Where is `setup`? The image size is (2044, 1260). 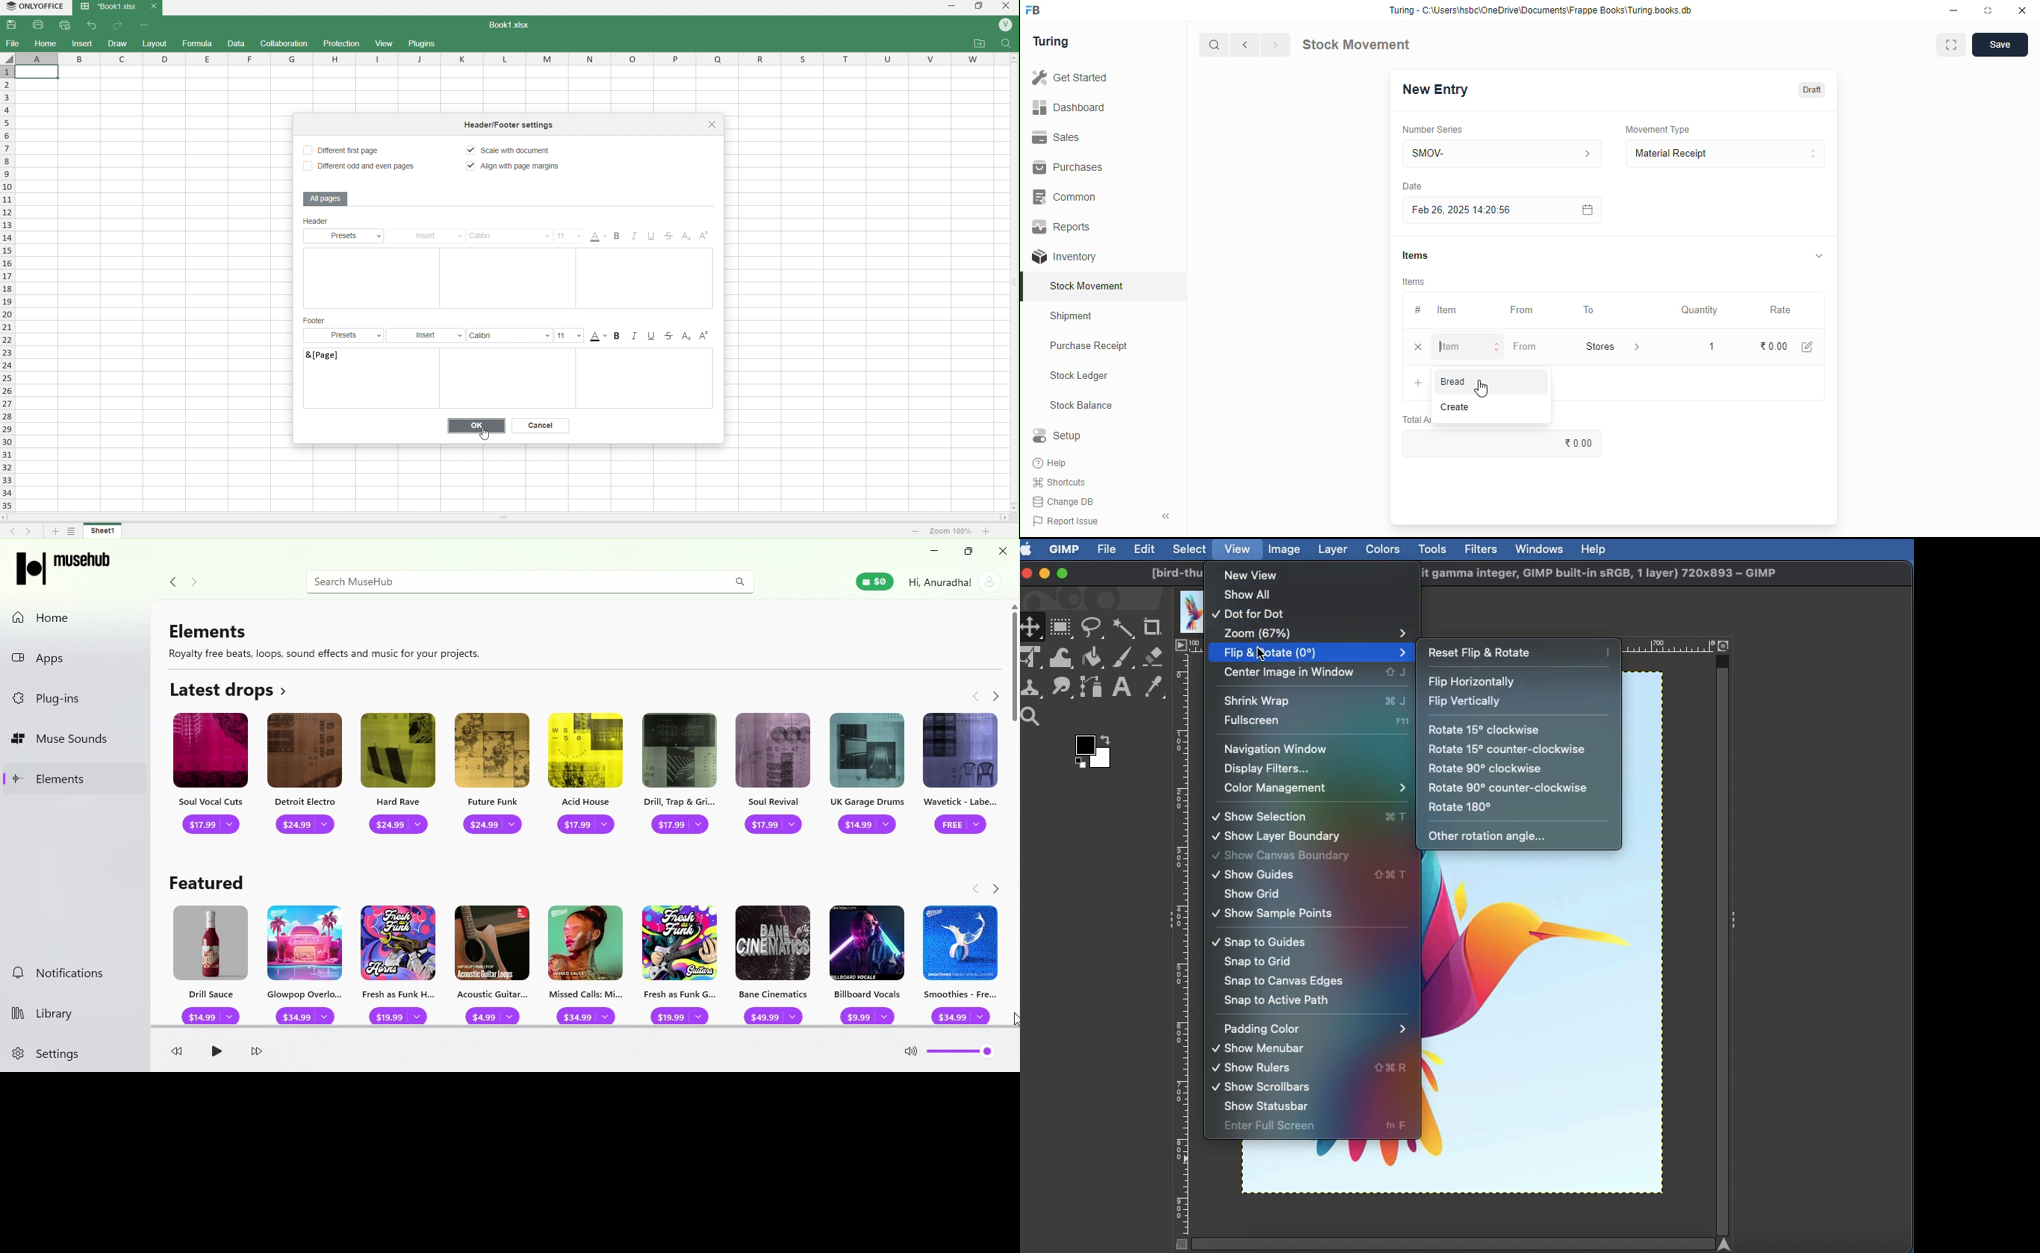 setup is located at coordinates (1057, 435).